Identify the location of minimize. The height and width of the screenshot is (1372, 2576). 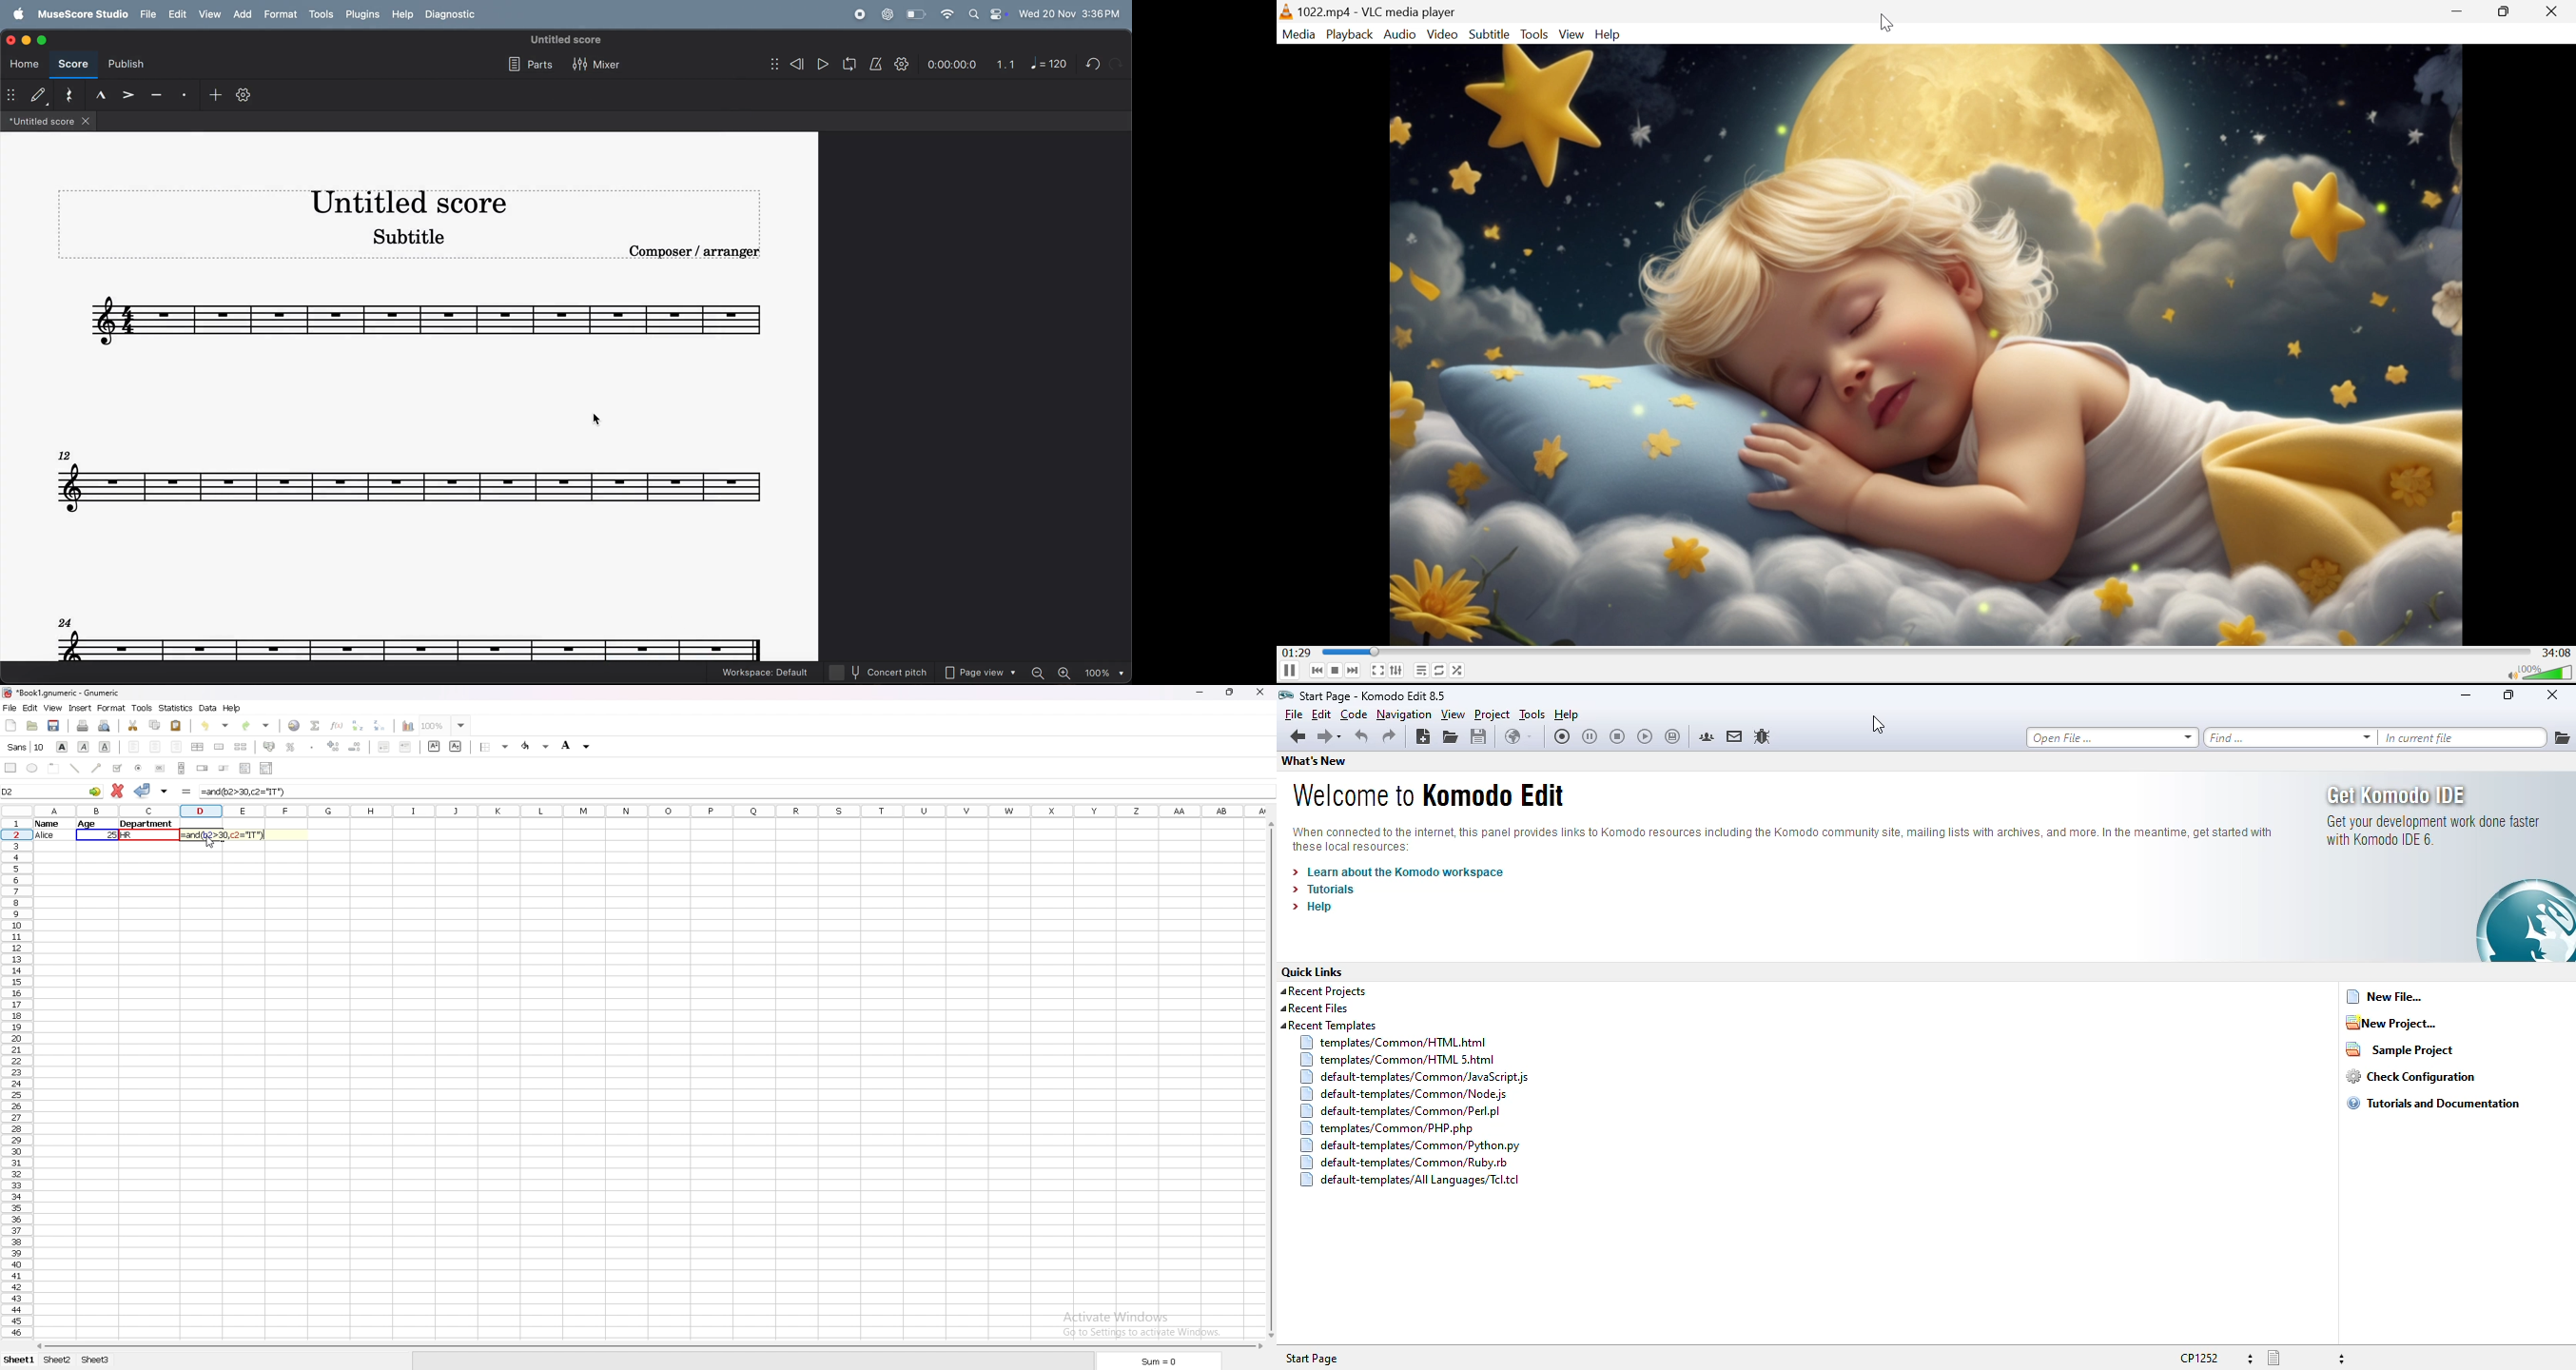
(28, 39).